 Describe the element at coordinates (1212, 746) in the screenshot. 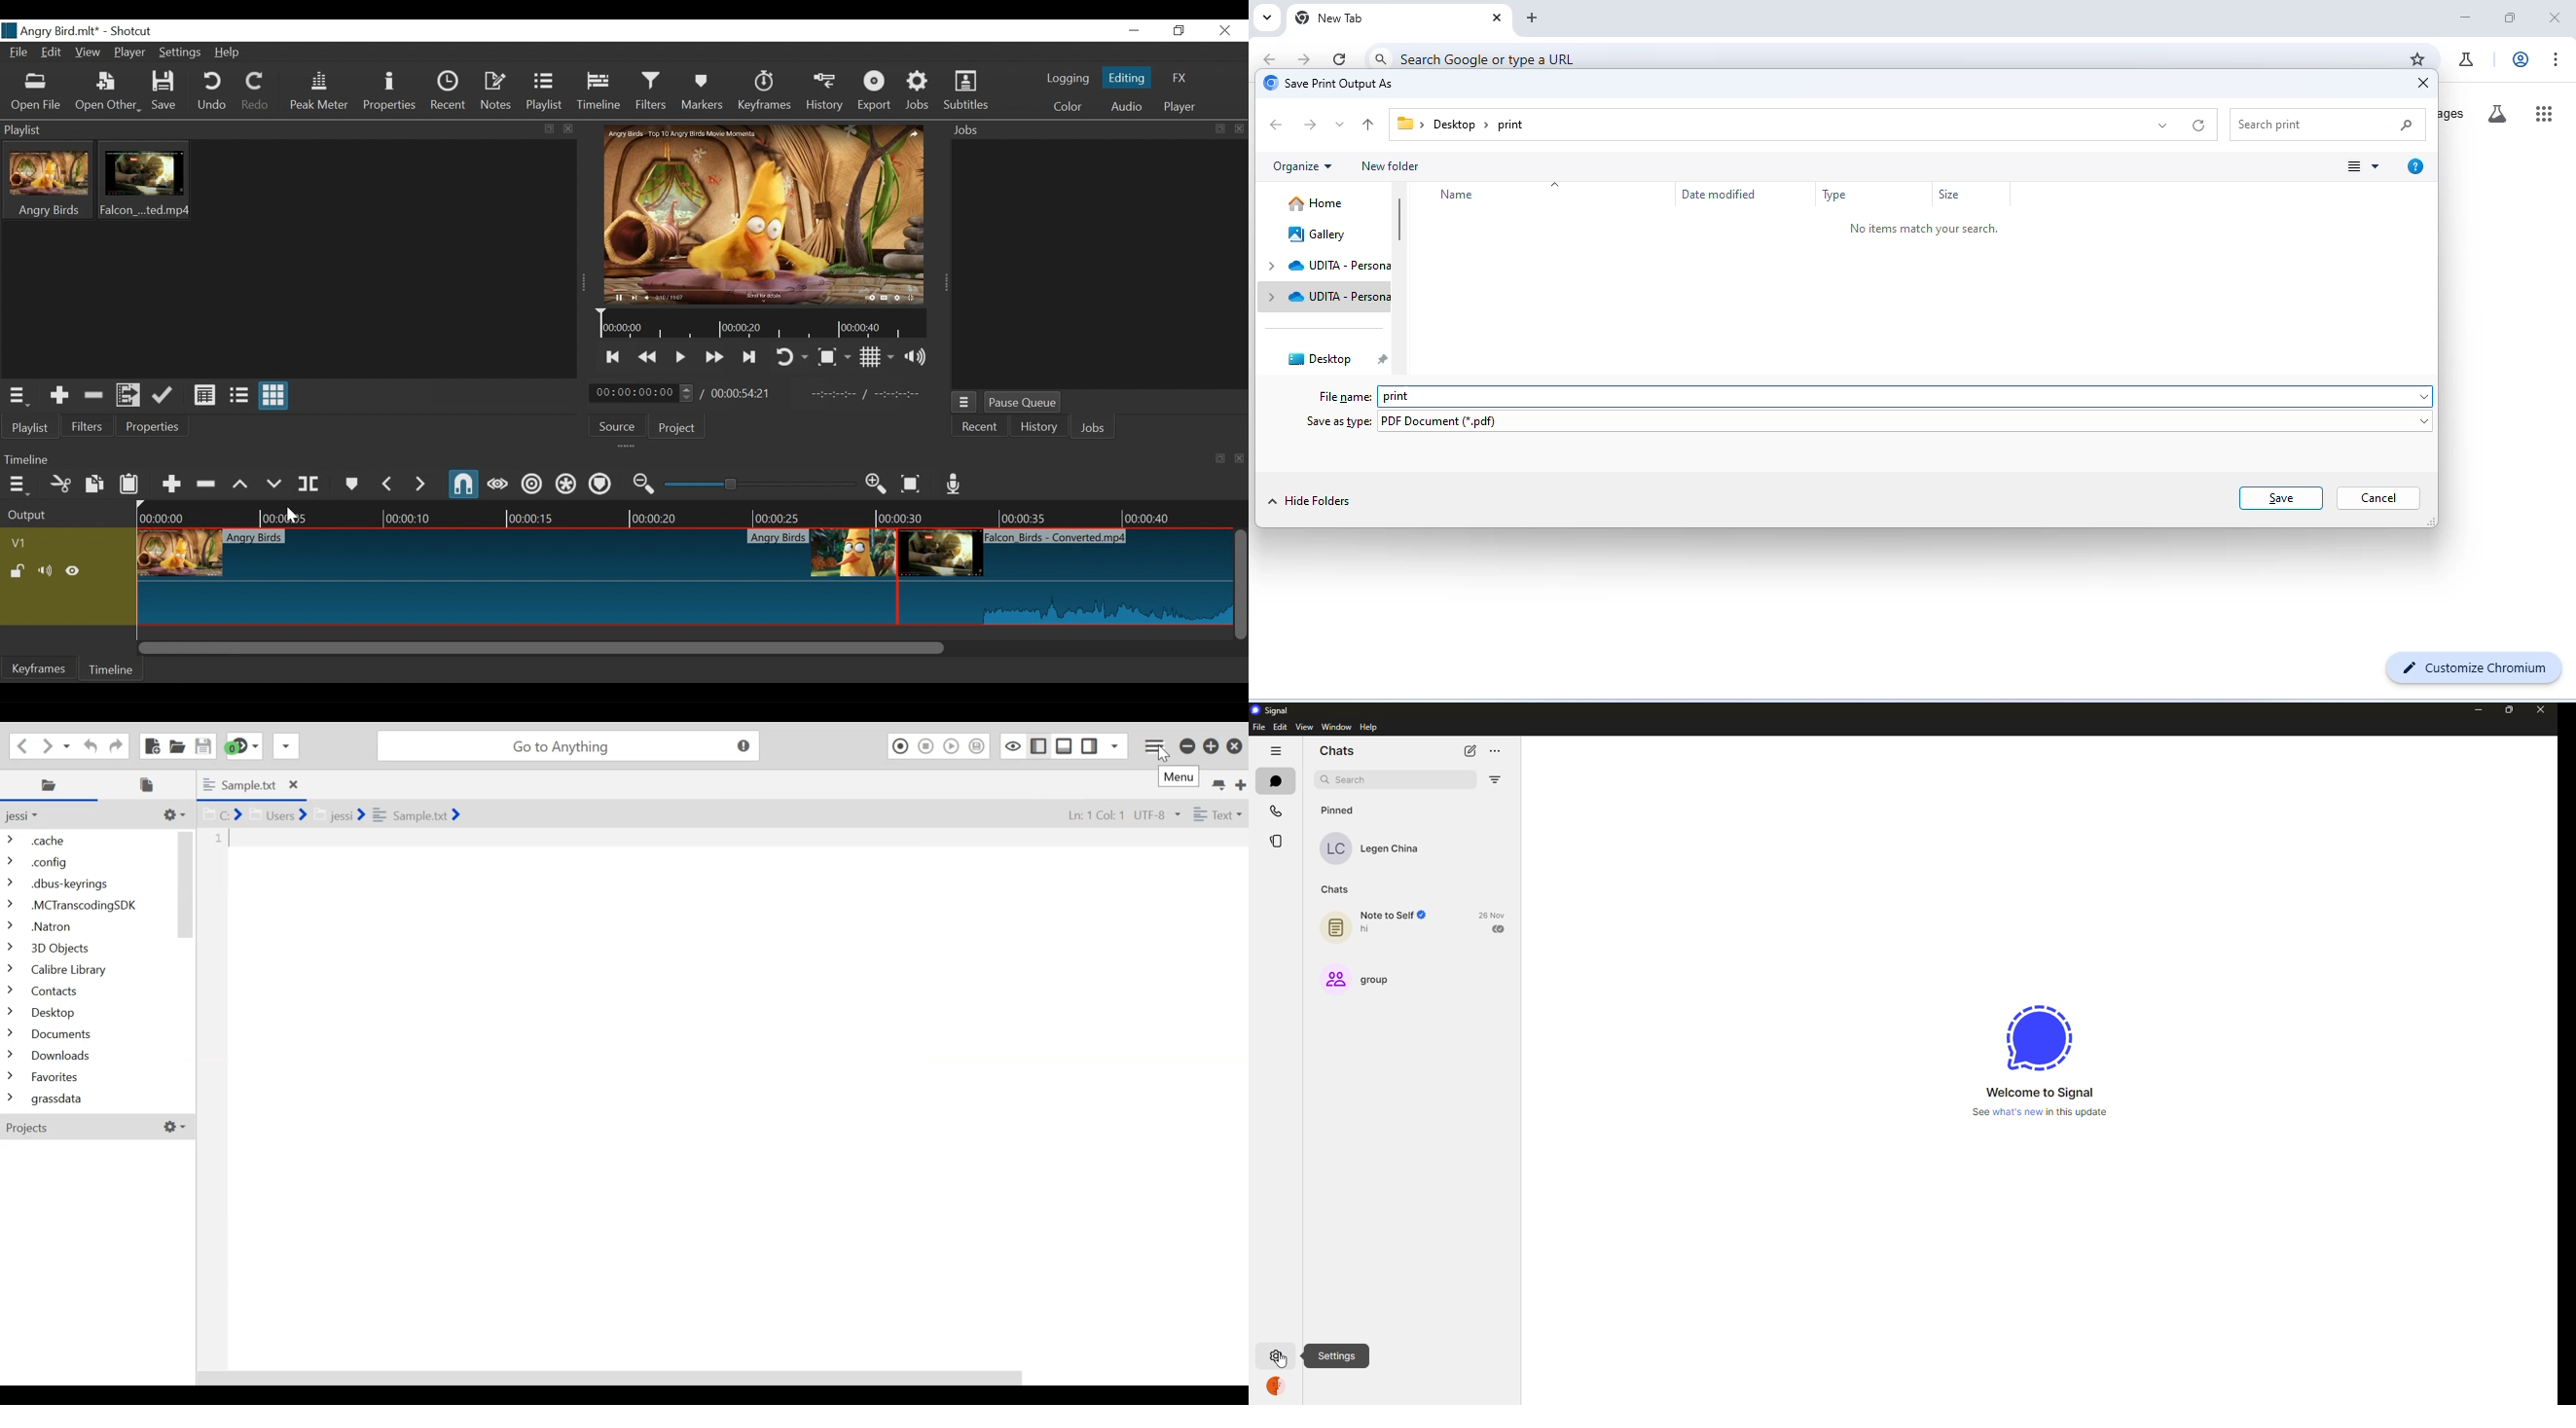

I see `Restore` at that location.